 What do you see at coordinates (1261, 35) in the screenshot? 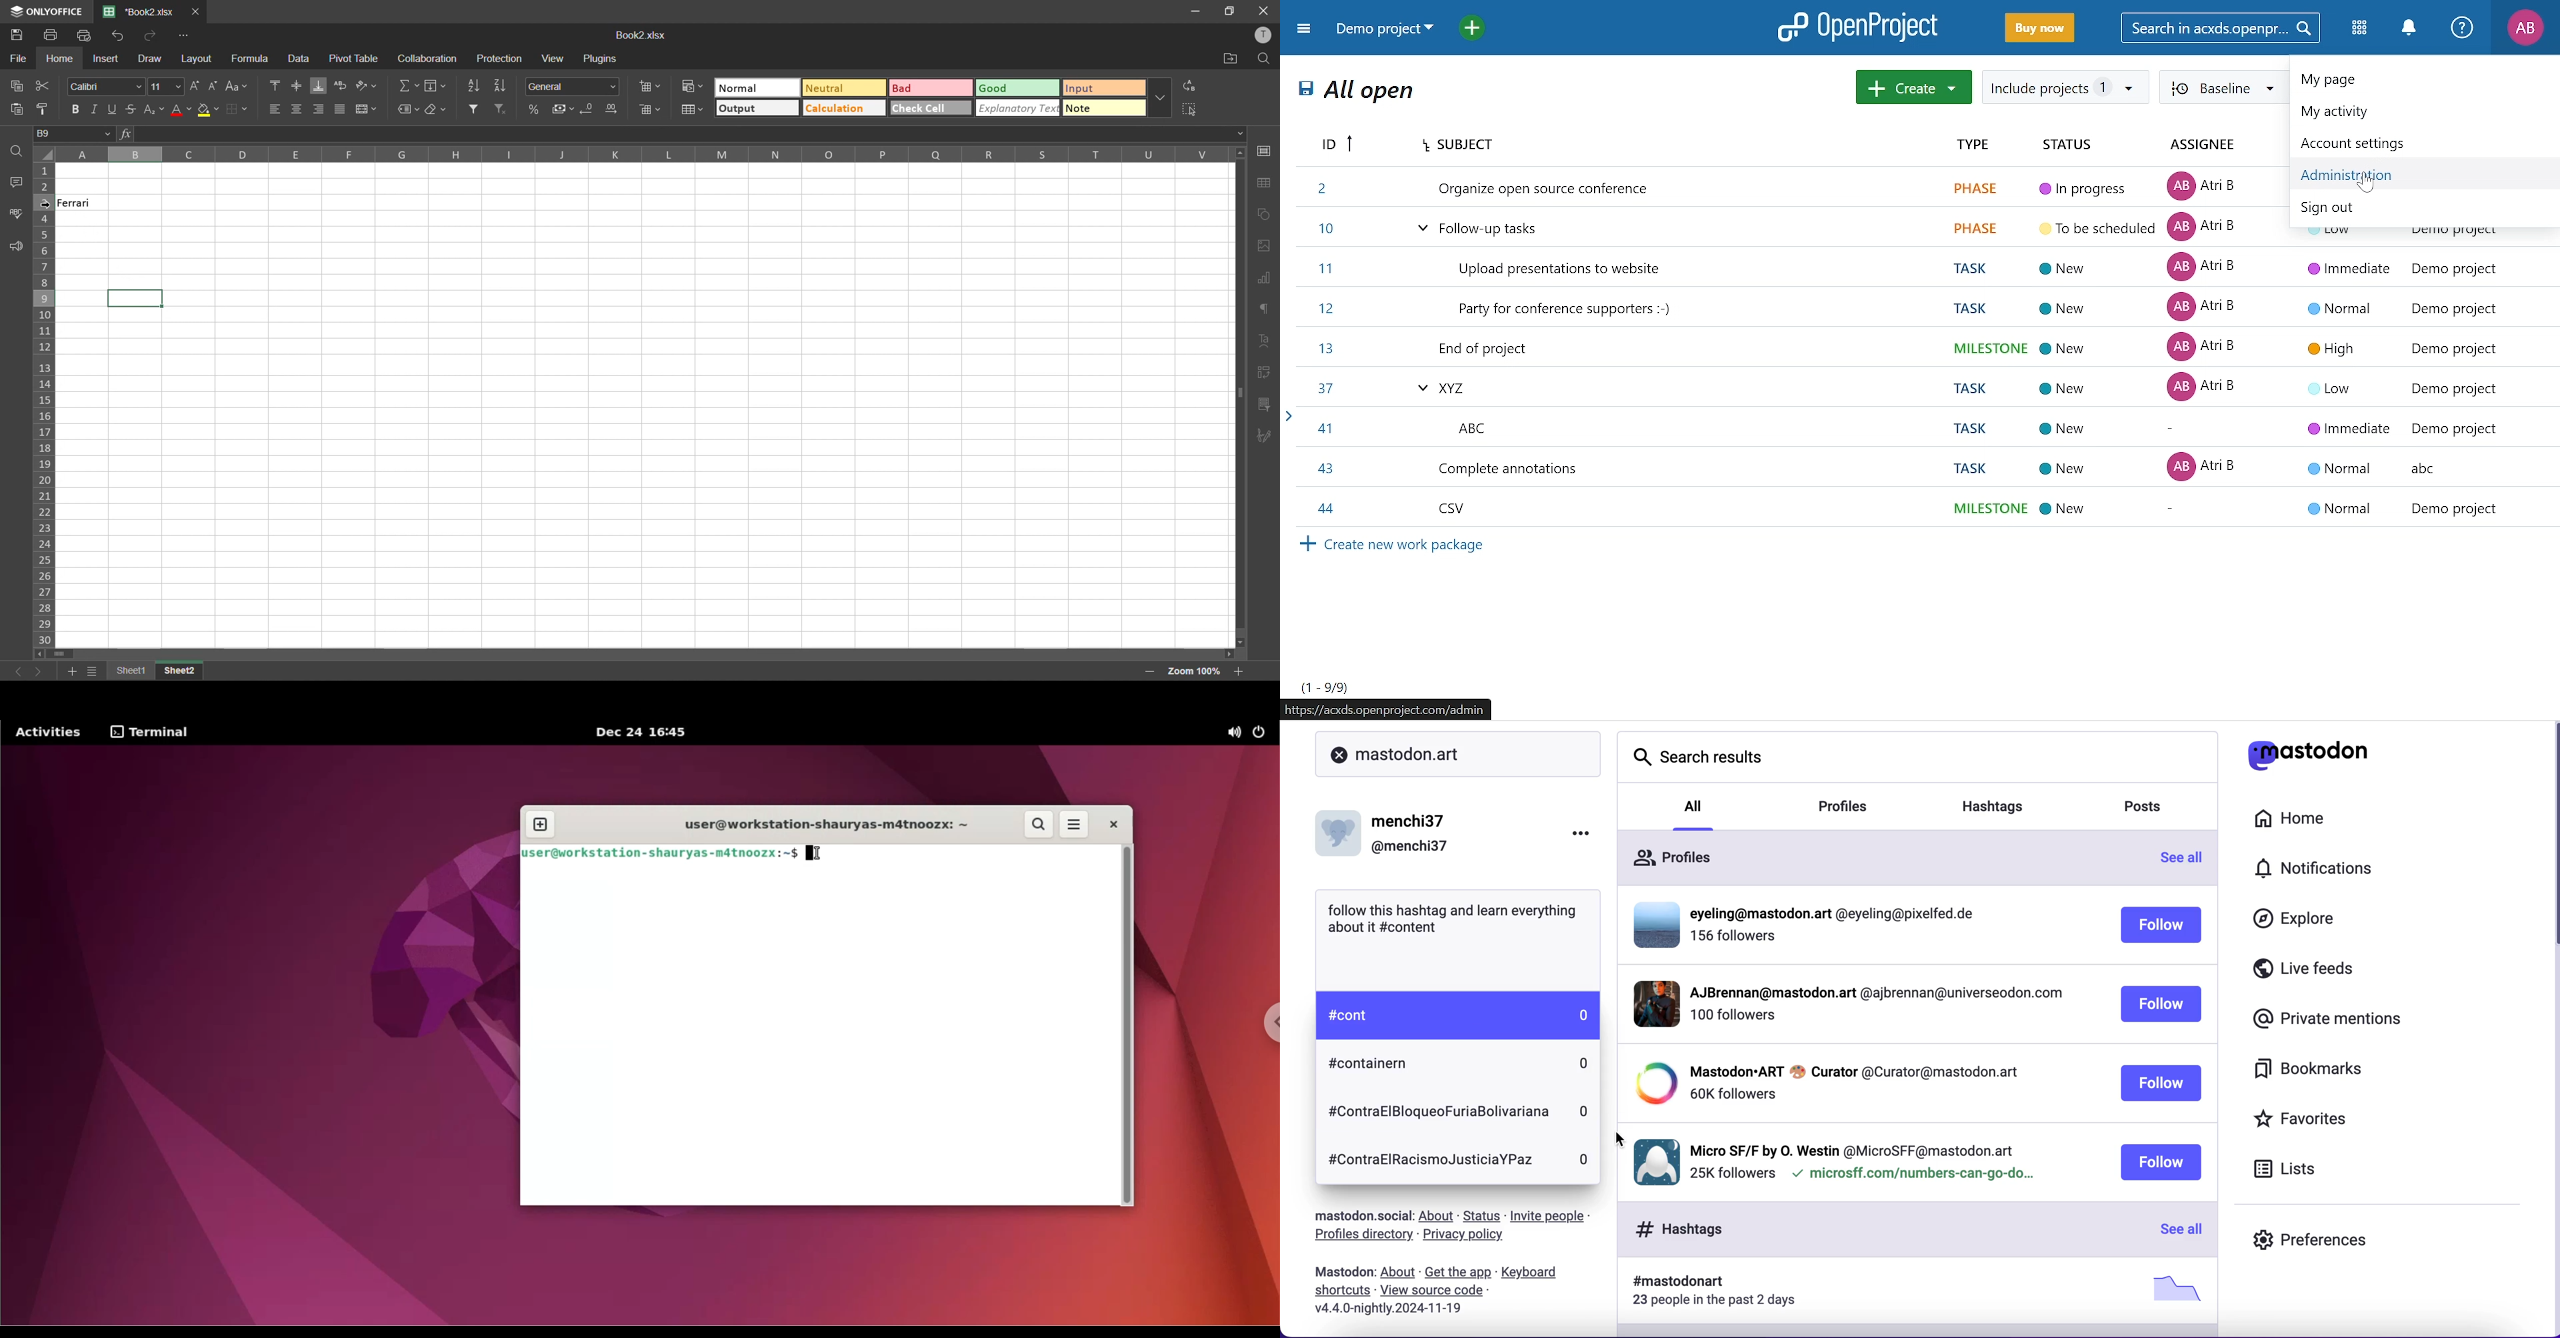
I see `profile` at bounding box center [1261, 35].